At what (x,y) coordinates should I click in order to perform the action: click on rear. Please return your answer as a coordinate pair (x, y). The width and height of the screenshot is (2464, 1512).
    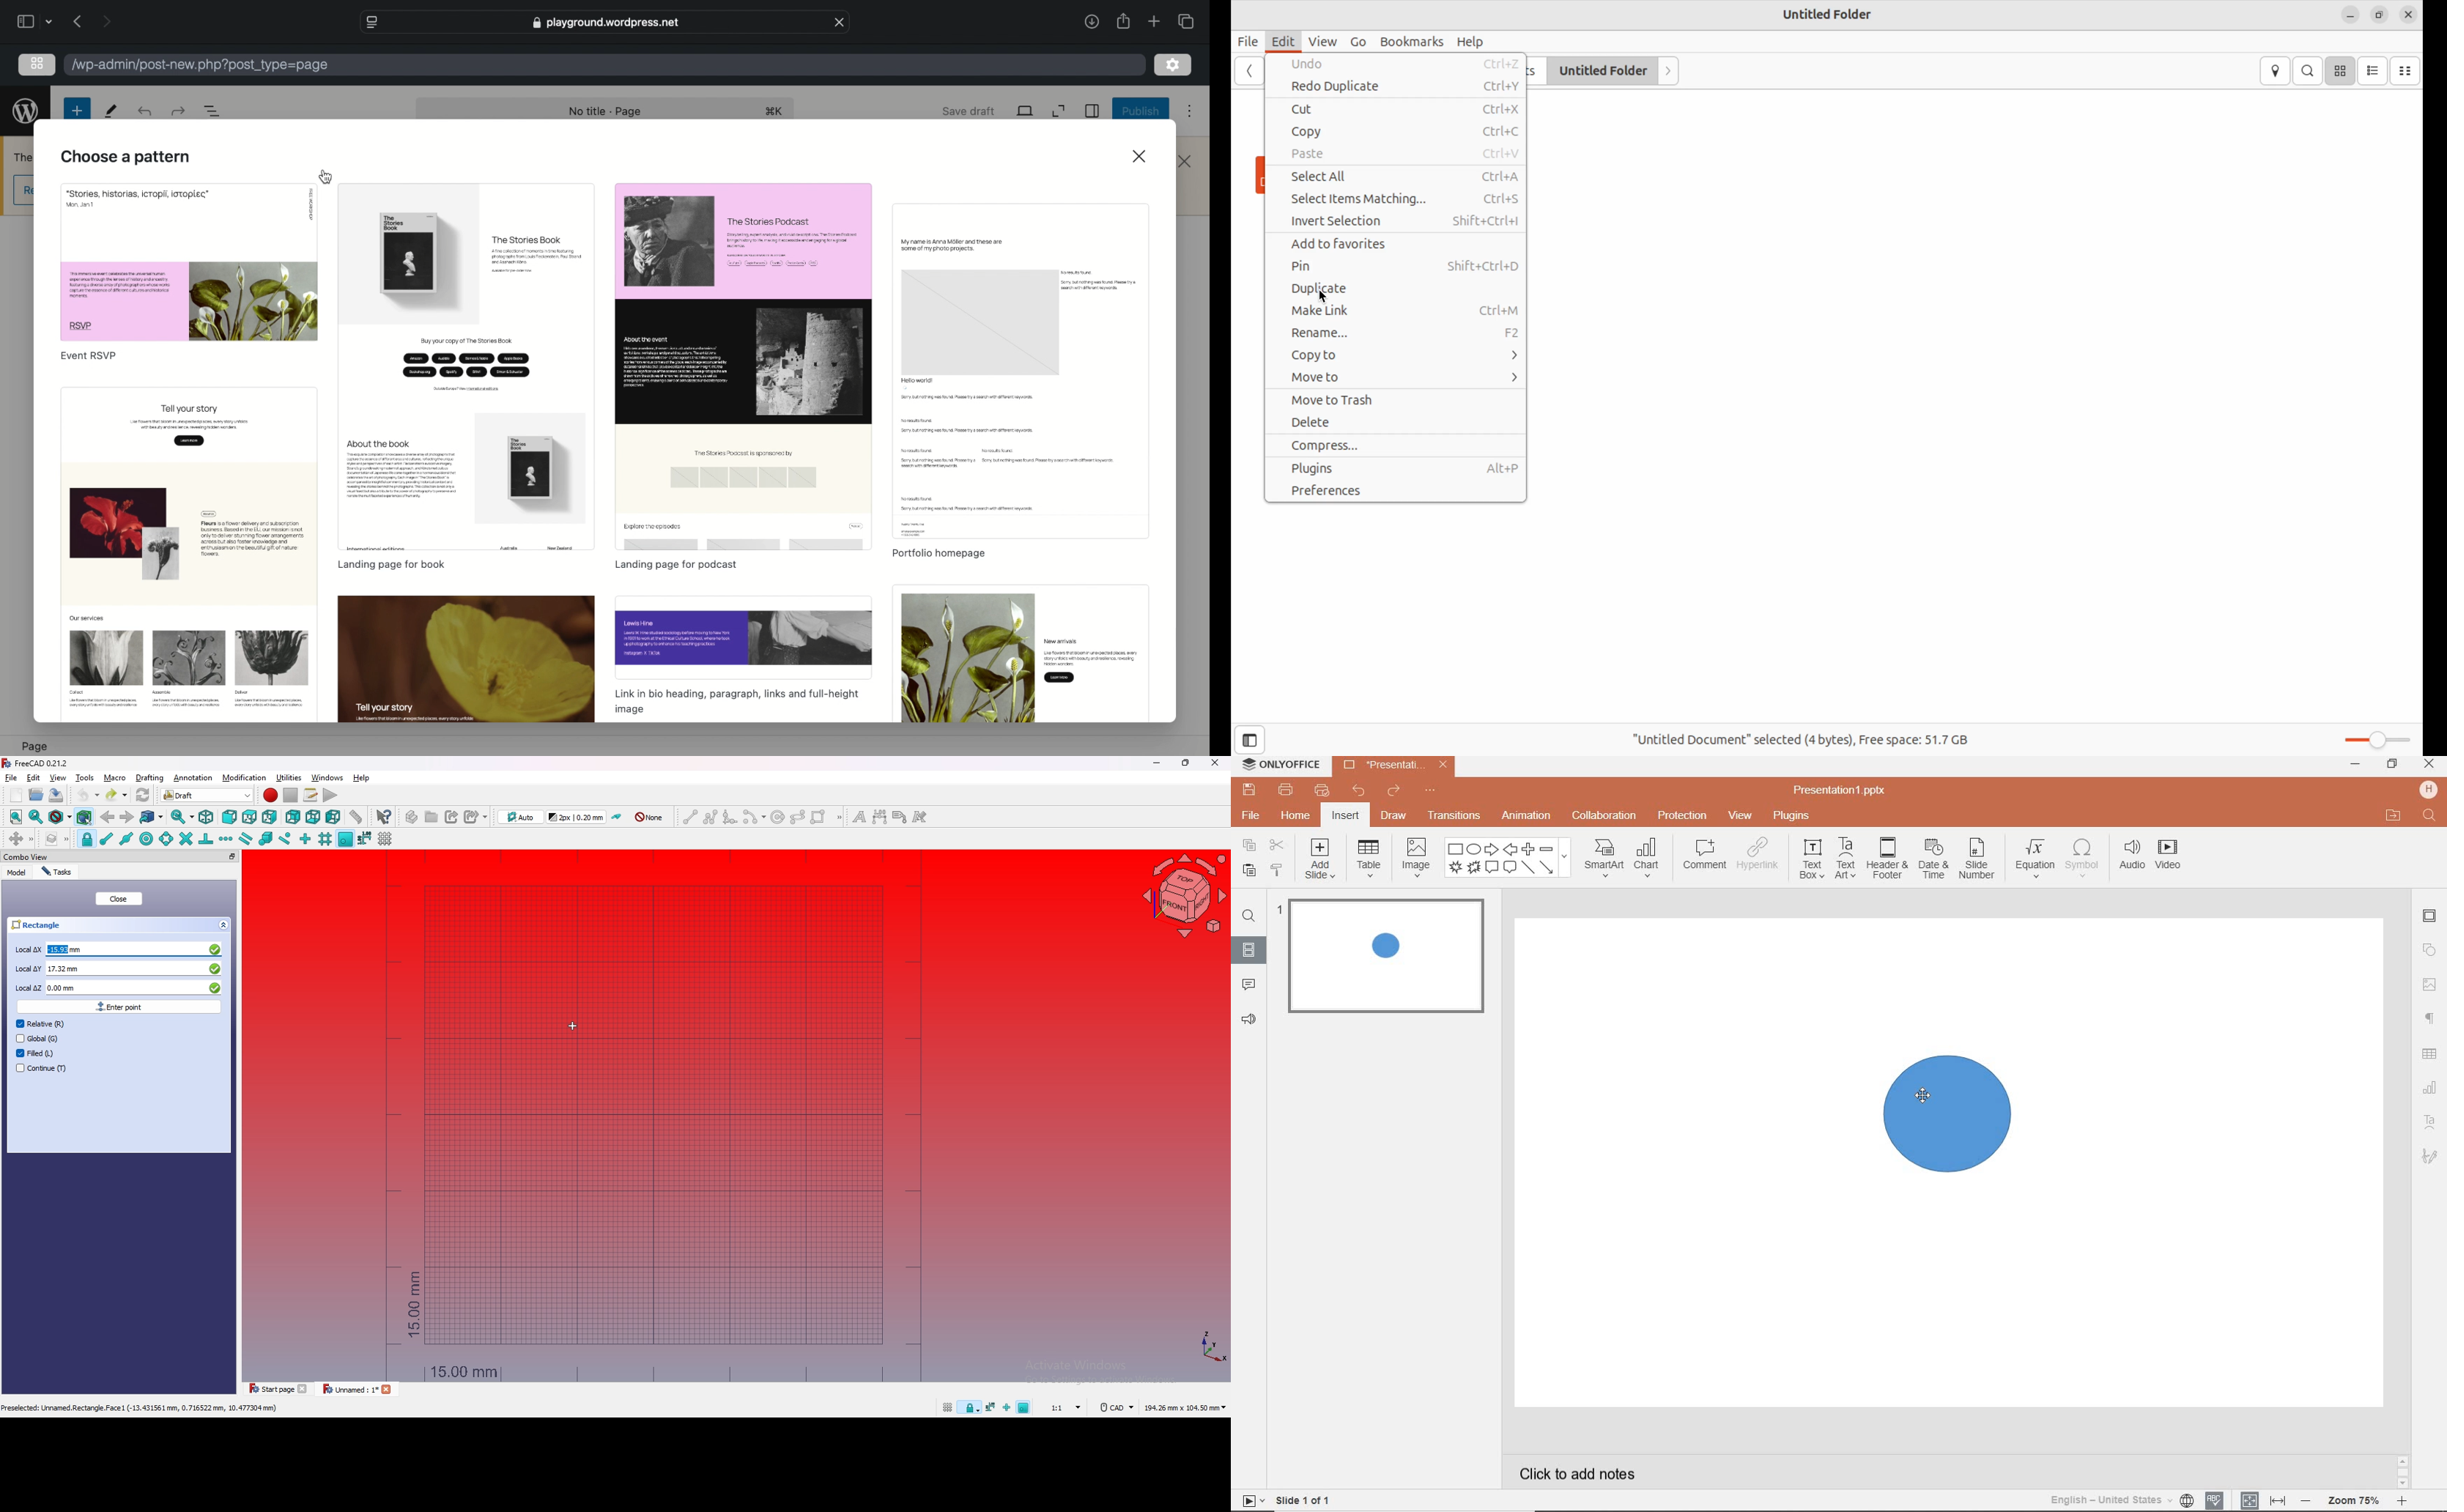
    Looking at the image, I should click on (293, 818).